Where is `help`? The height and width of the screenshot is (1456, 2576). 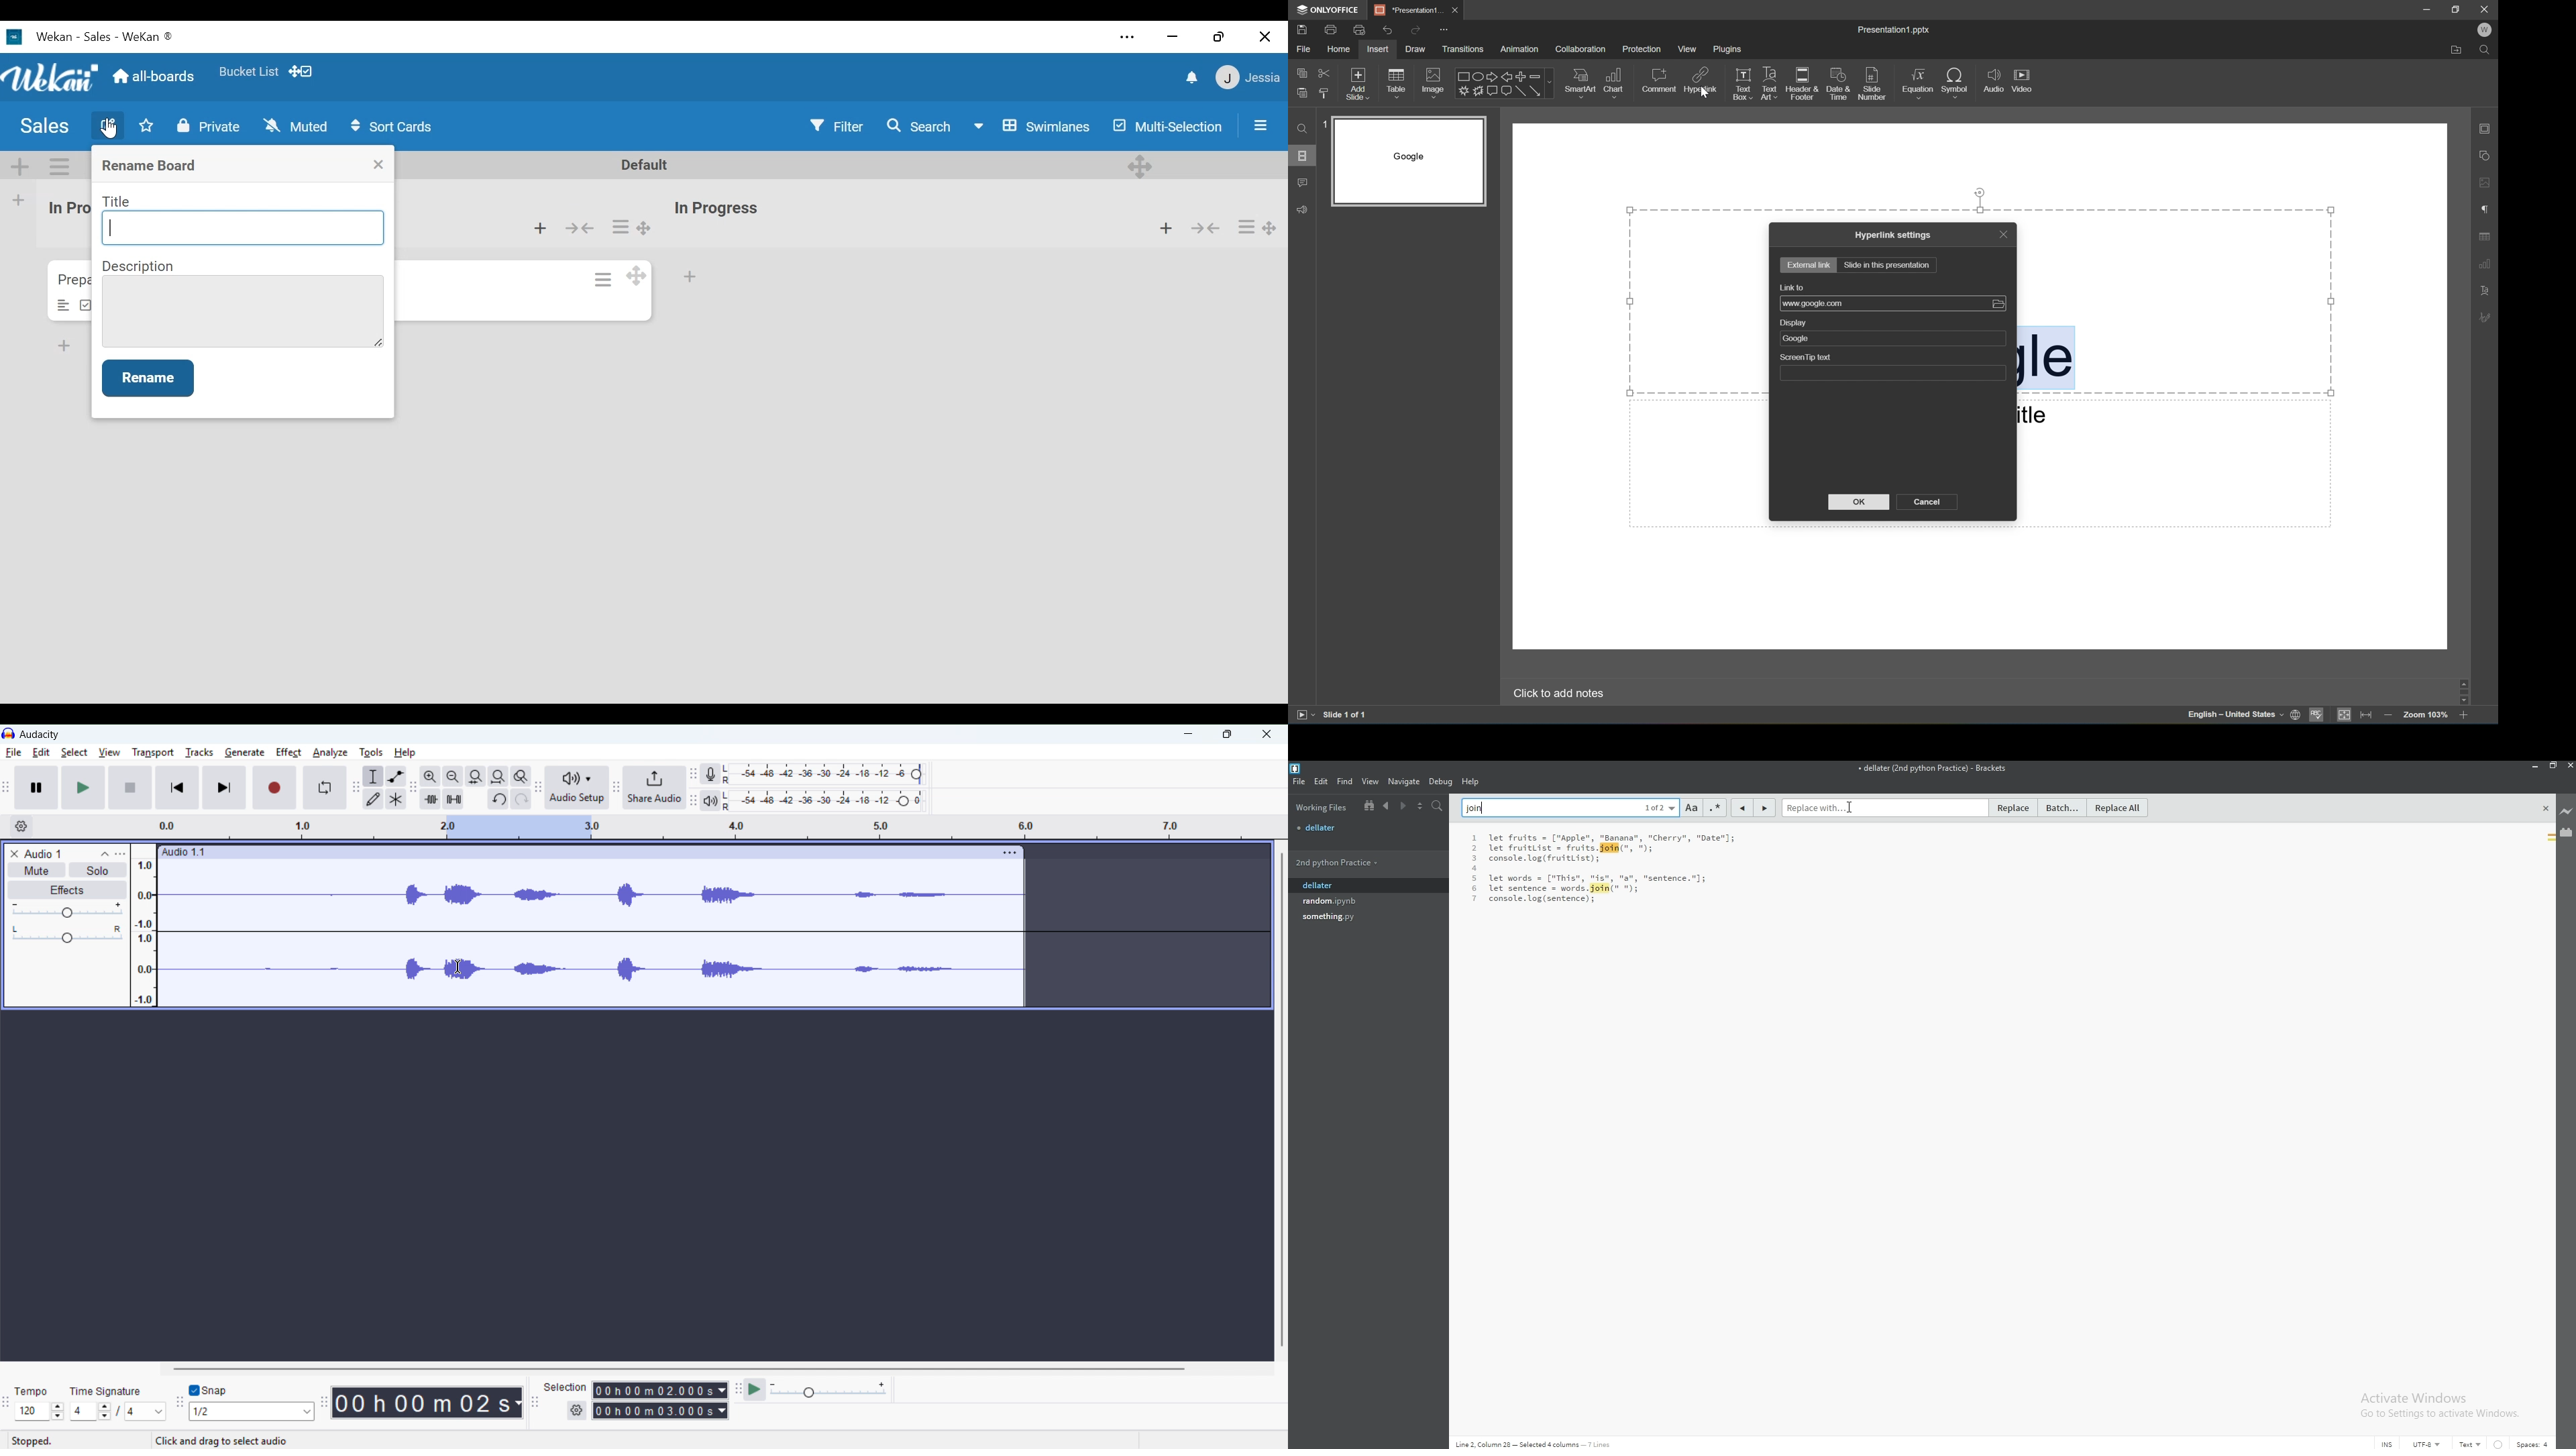
help is located at coordinates (1472, 782).